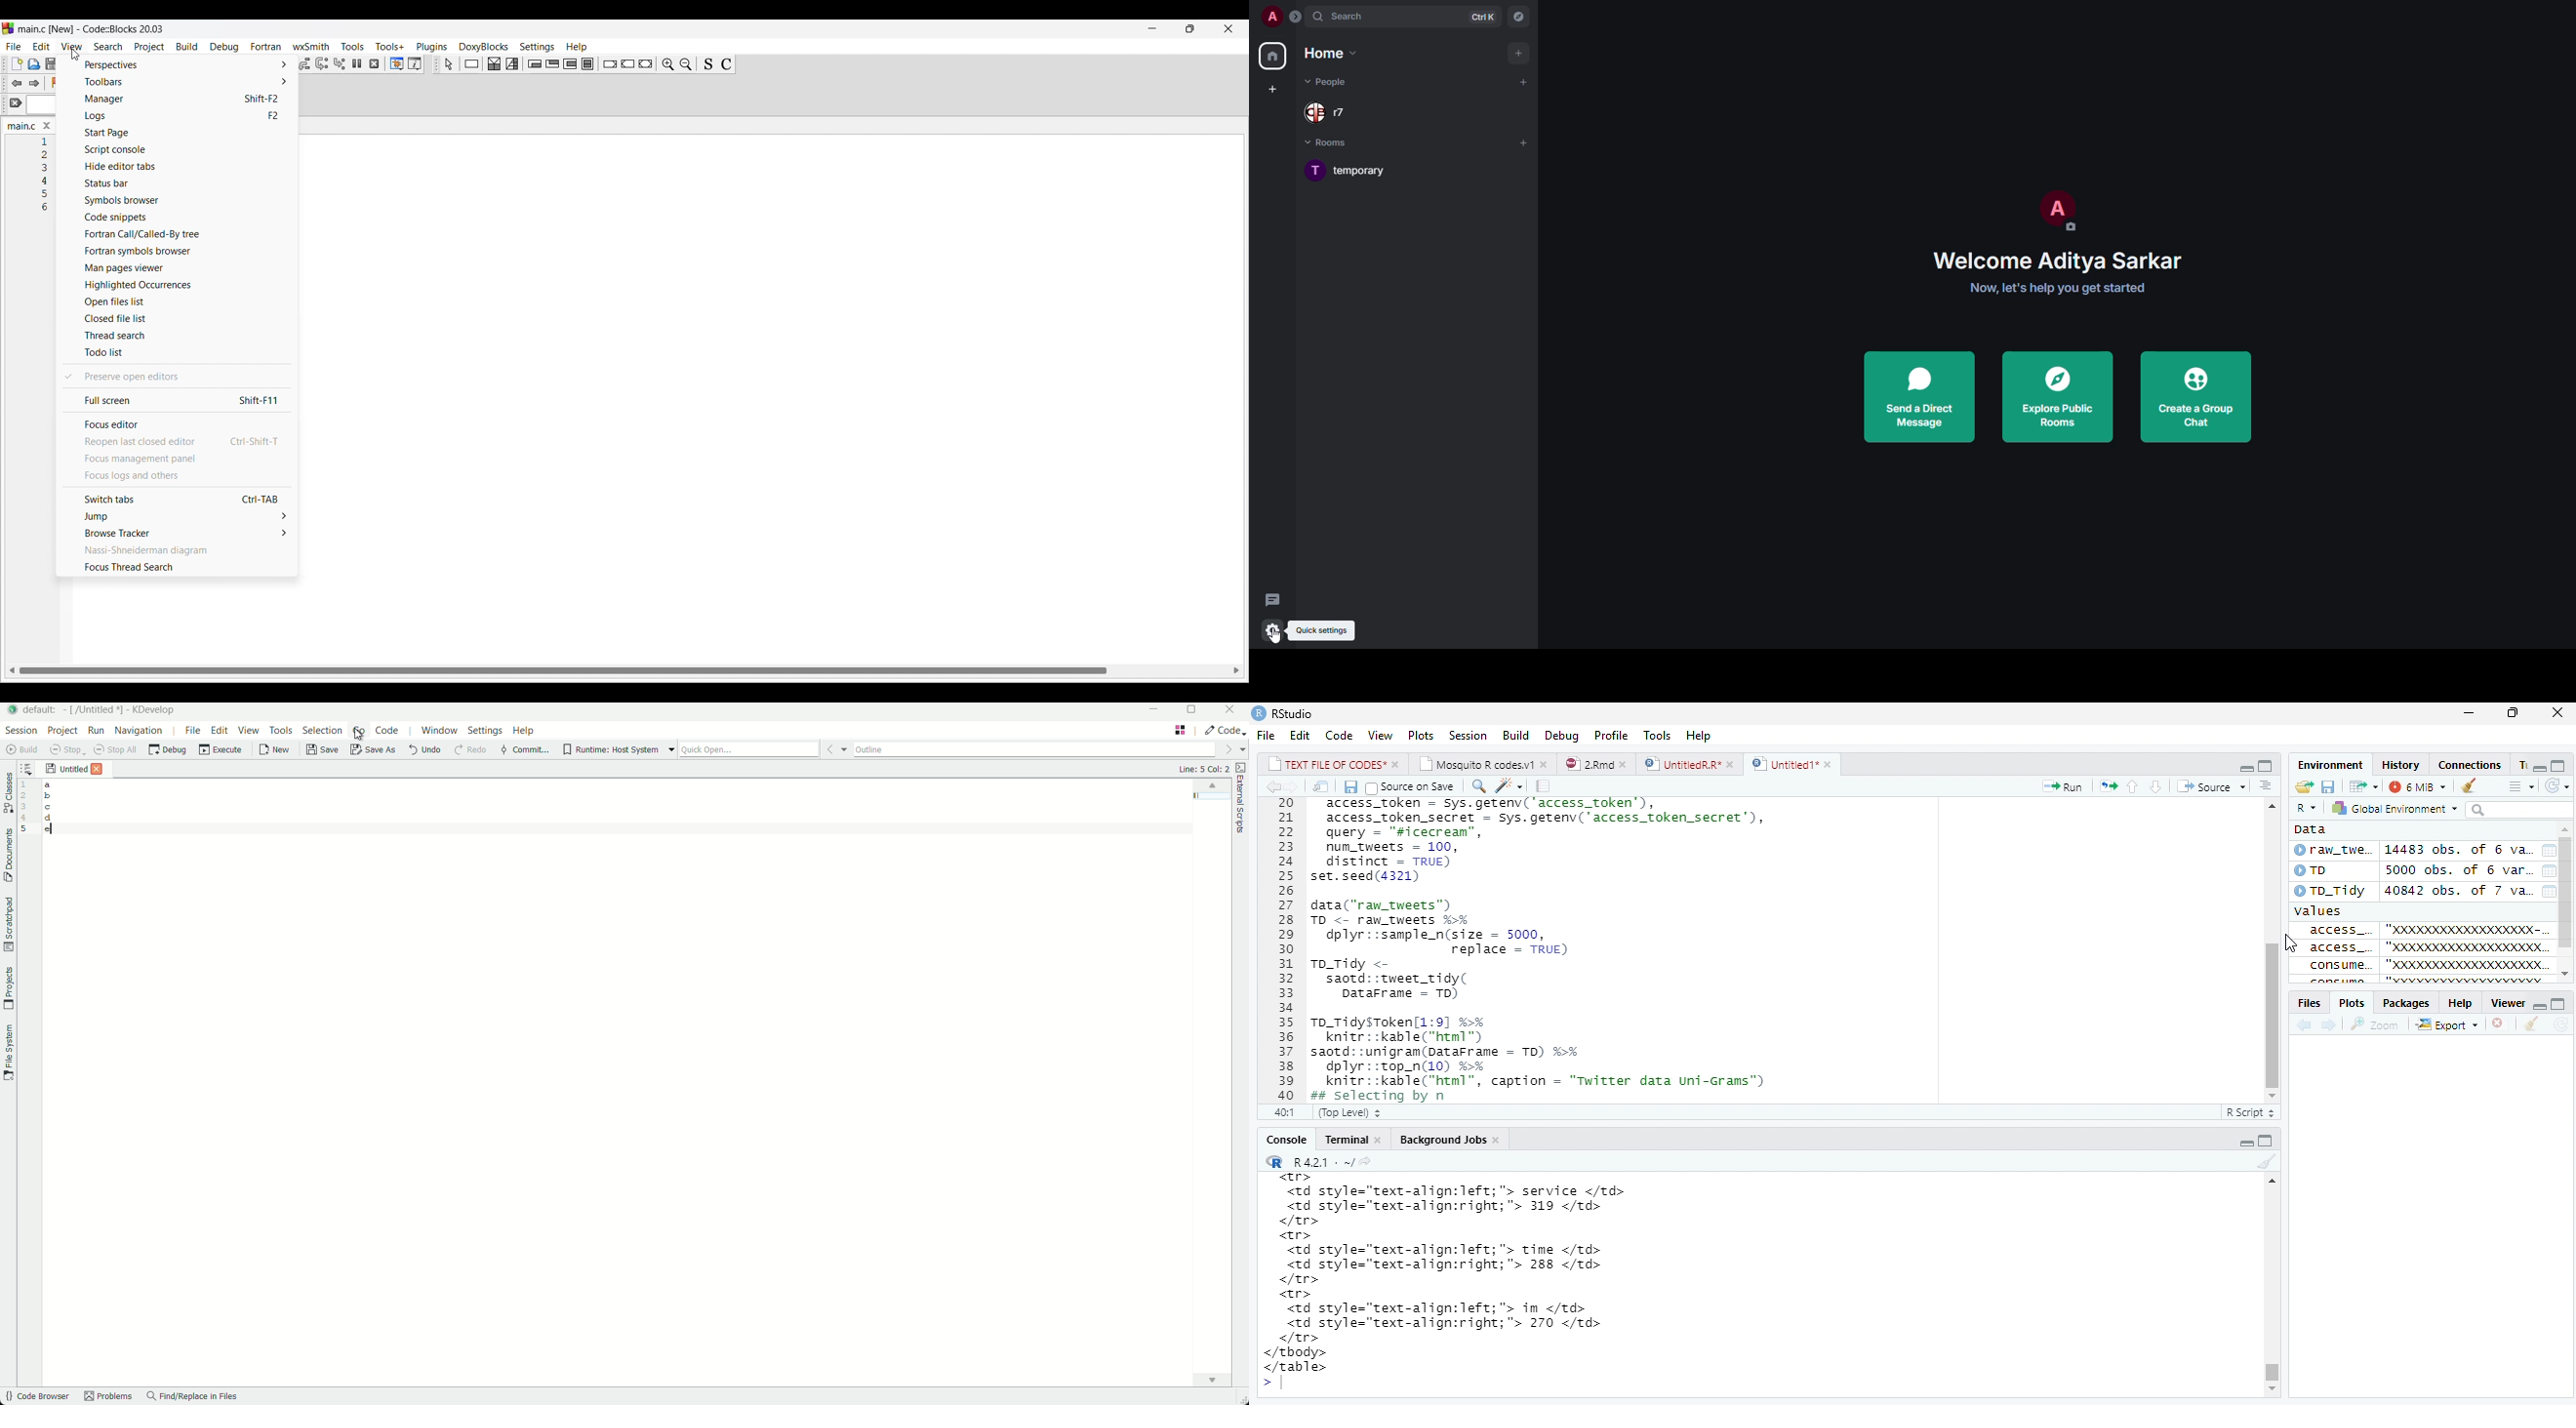  Describe the element at coordinates (51, 64) in the screenshot. I see `Save` at that location.